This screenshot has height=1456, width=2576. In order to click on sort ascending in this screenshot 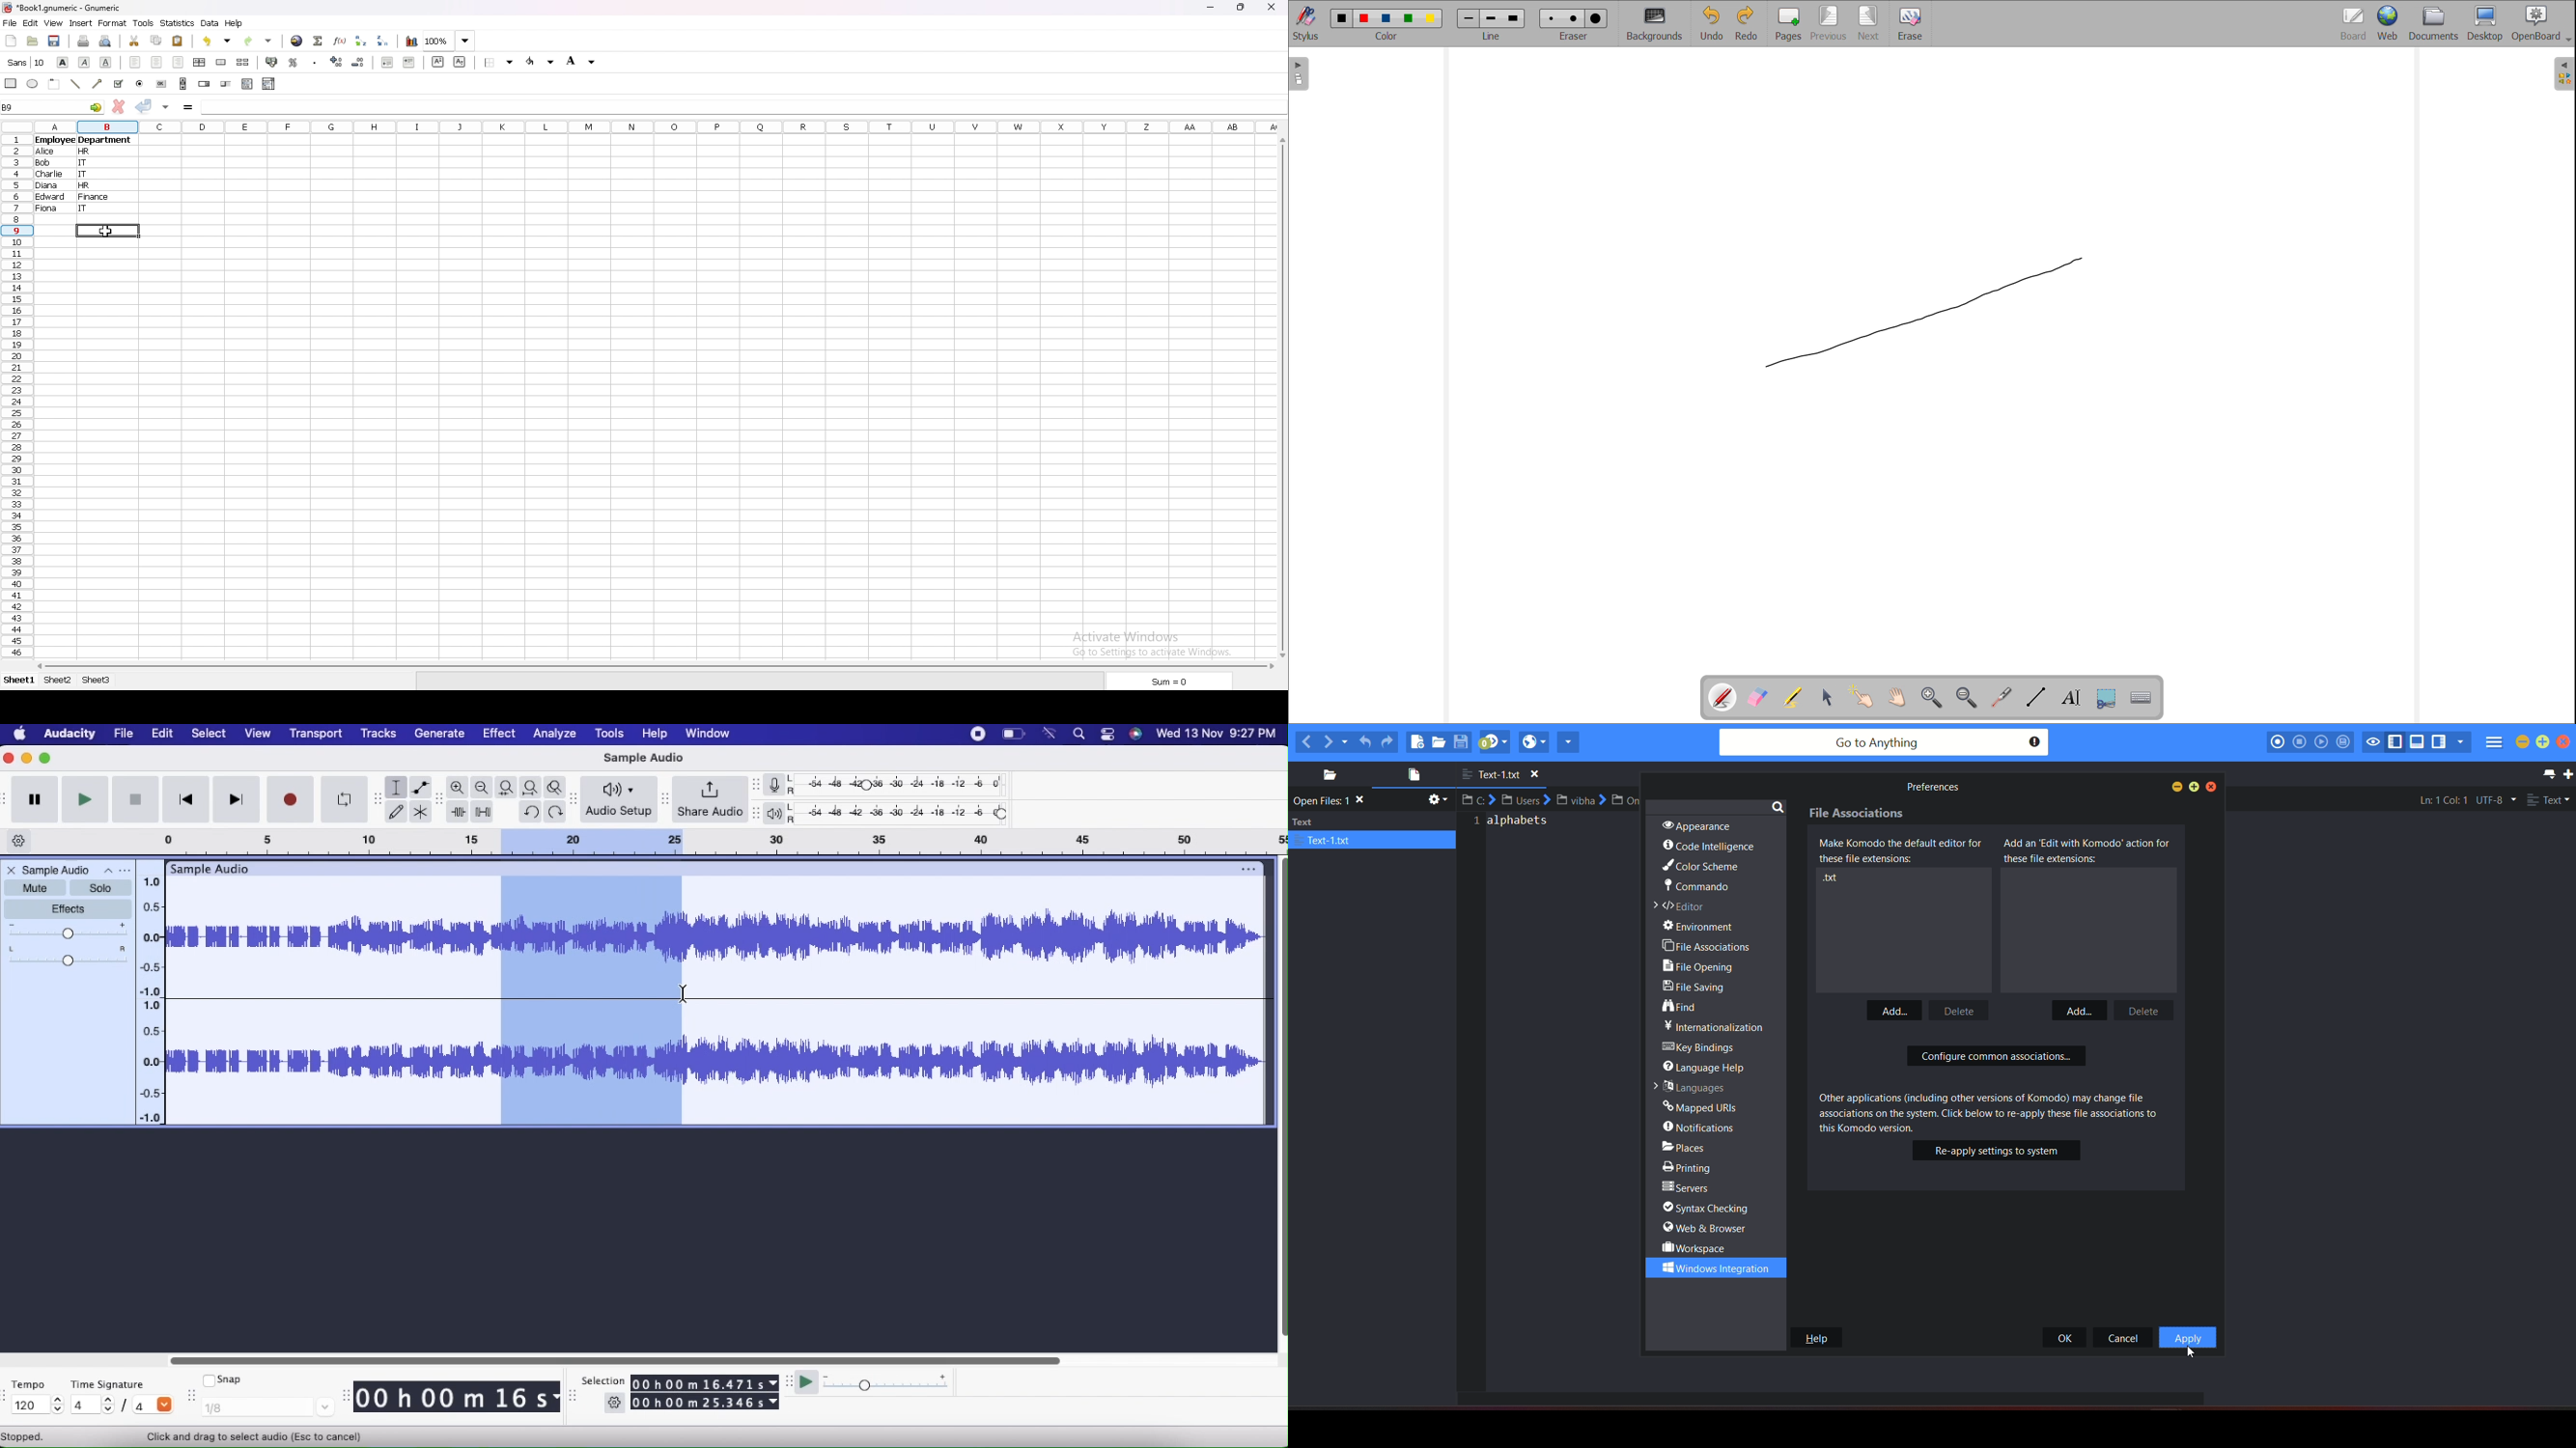, I will do `click(361, 41)`.